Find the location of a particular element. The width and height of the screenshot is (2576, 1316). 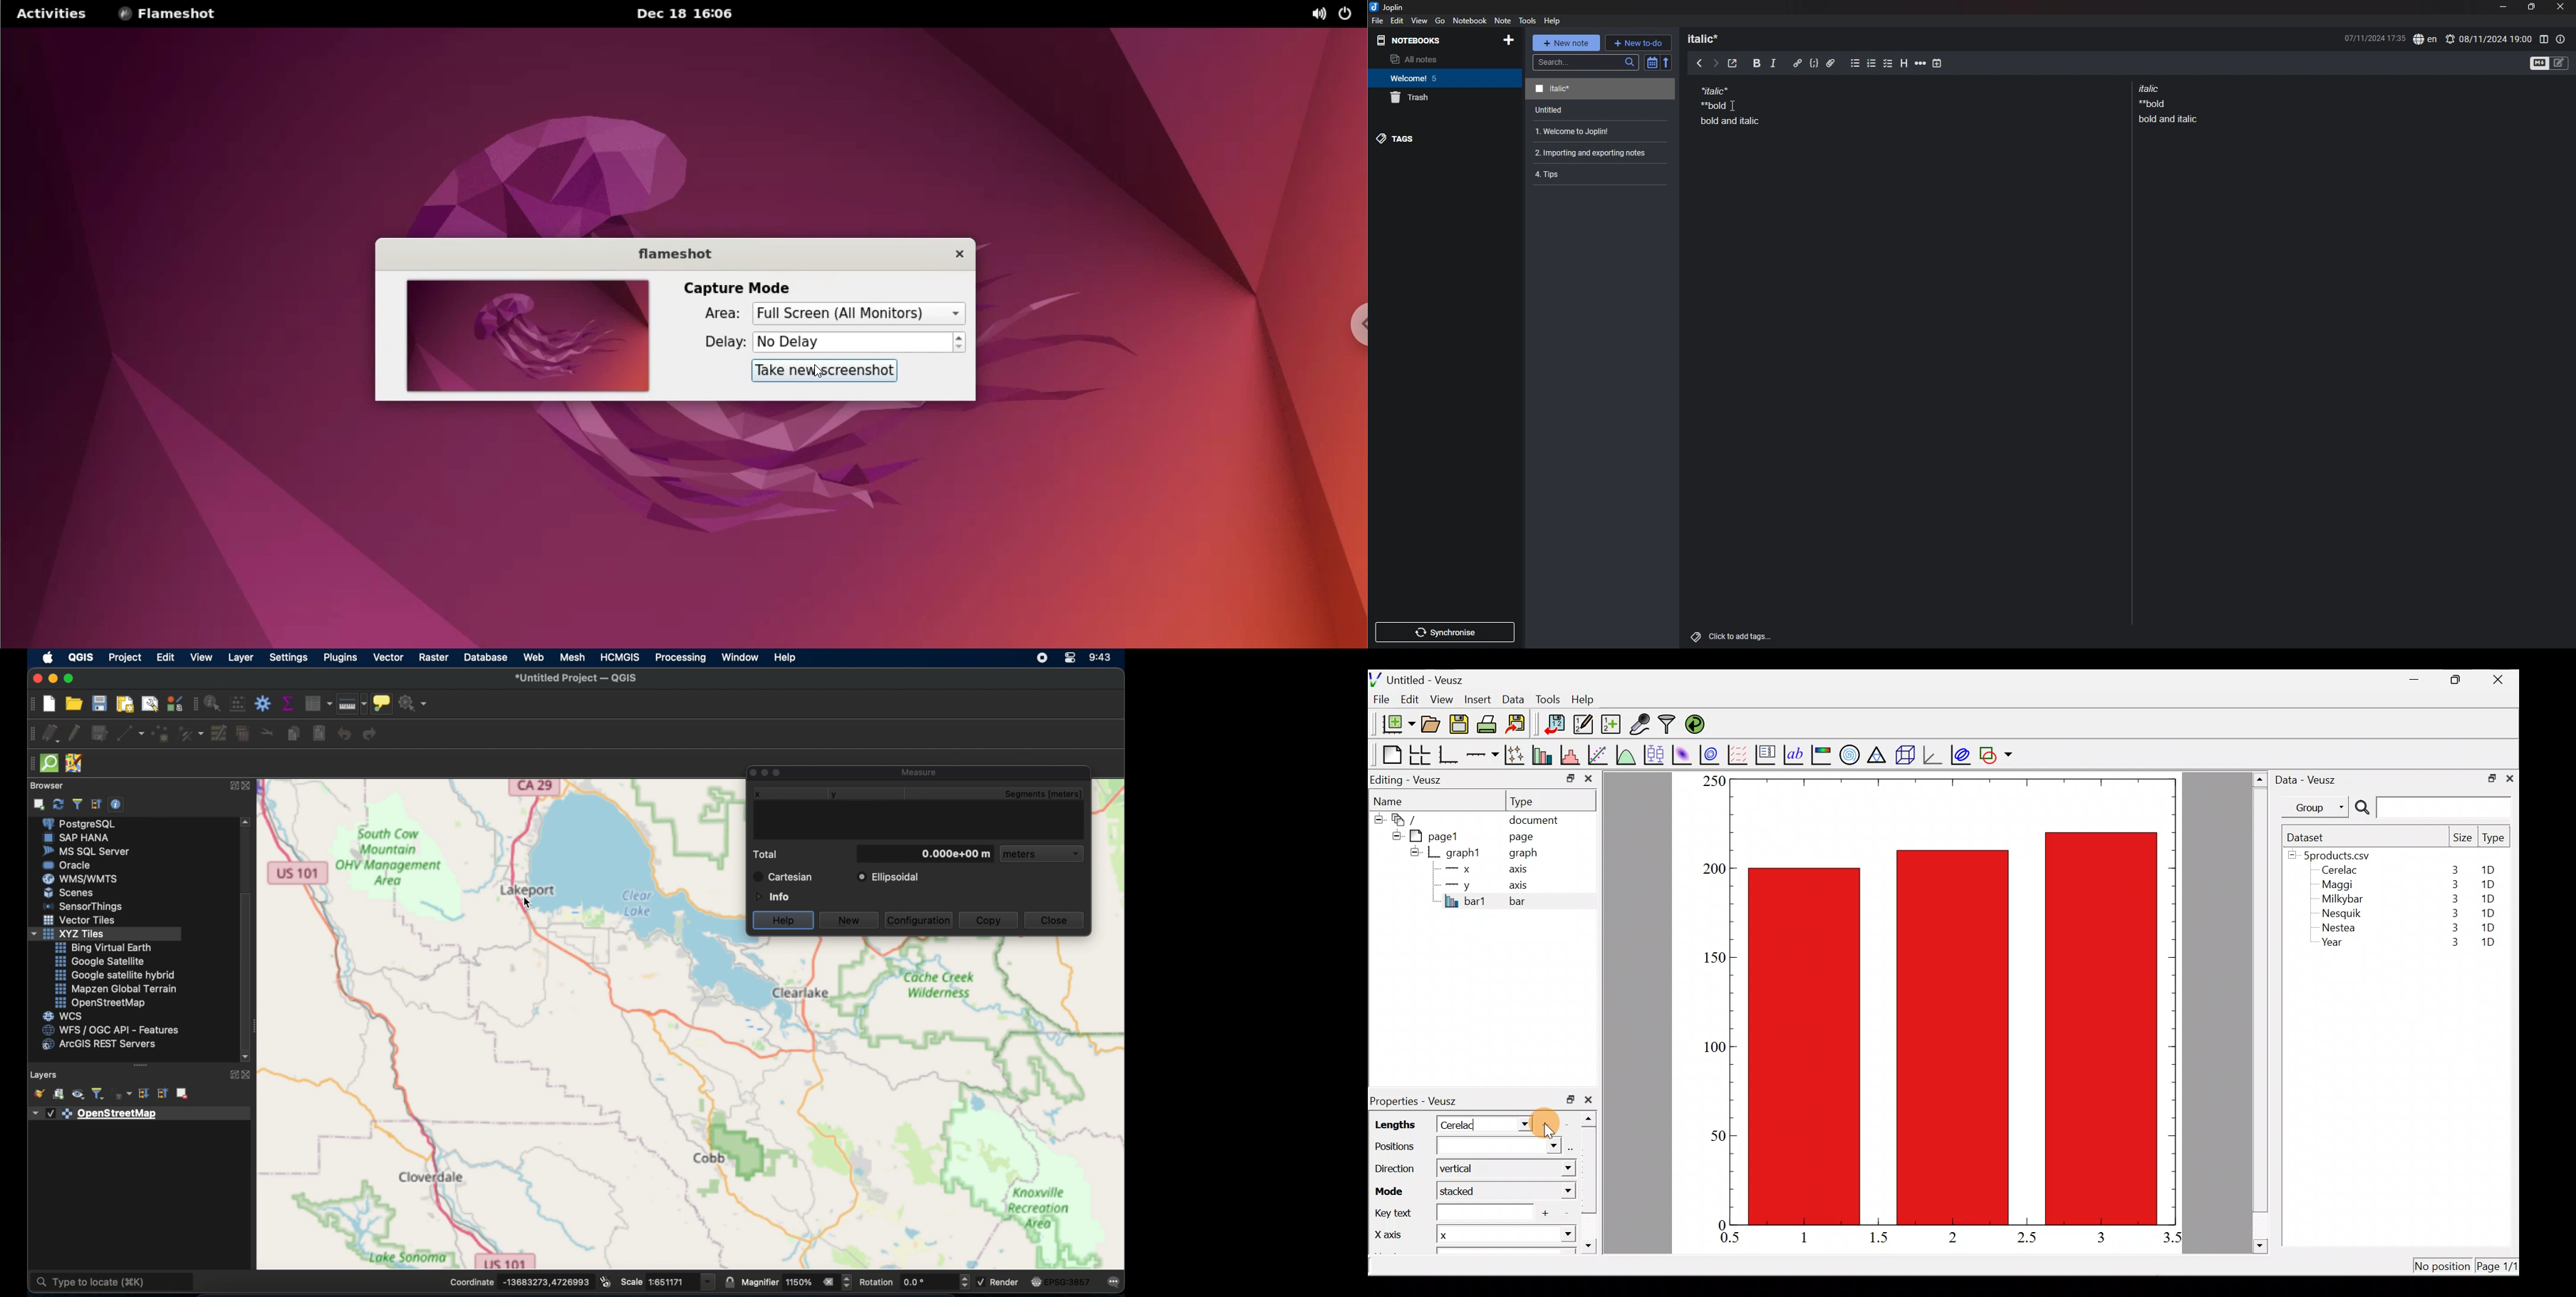

bing virtual earth is located at coordinates (103, 948).